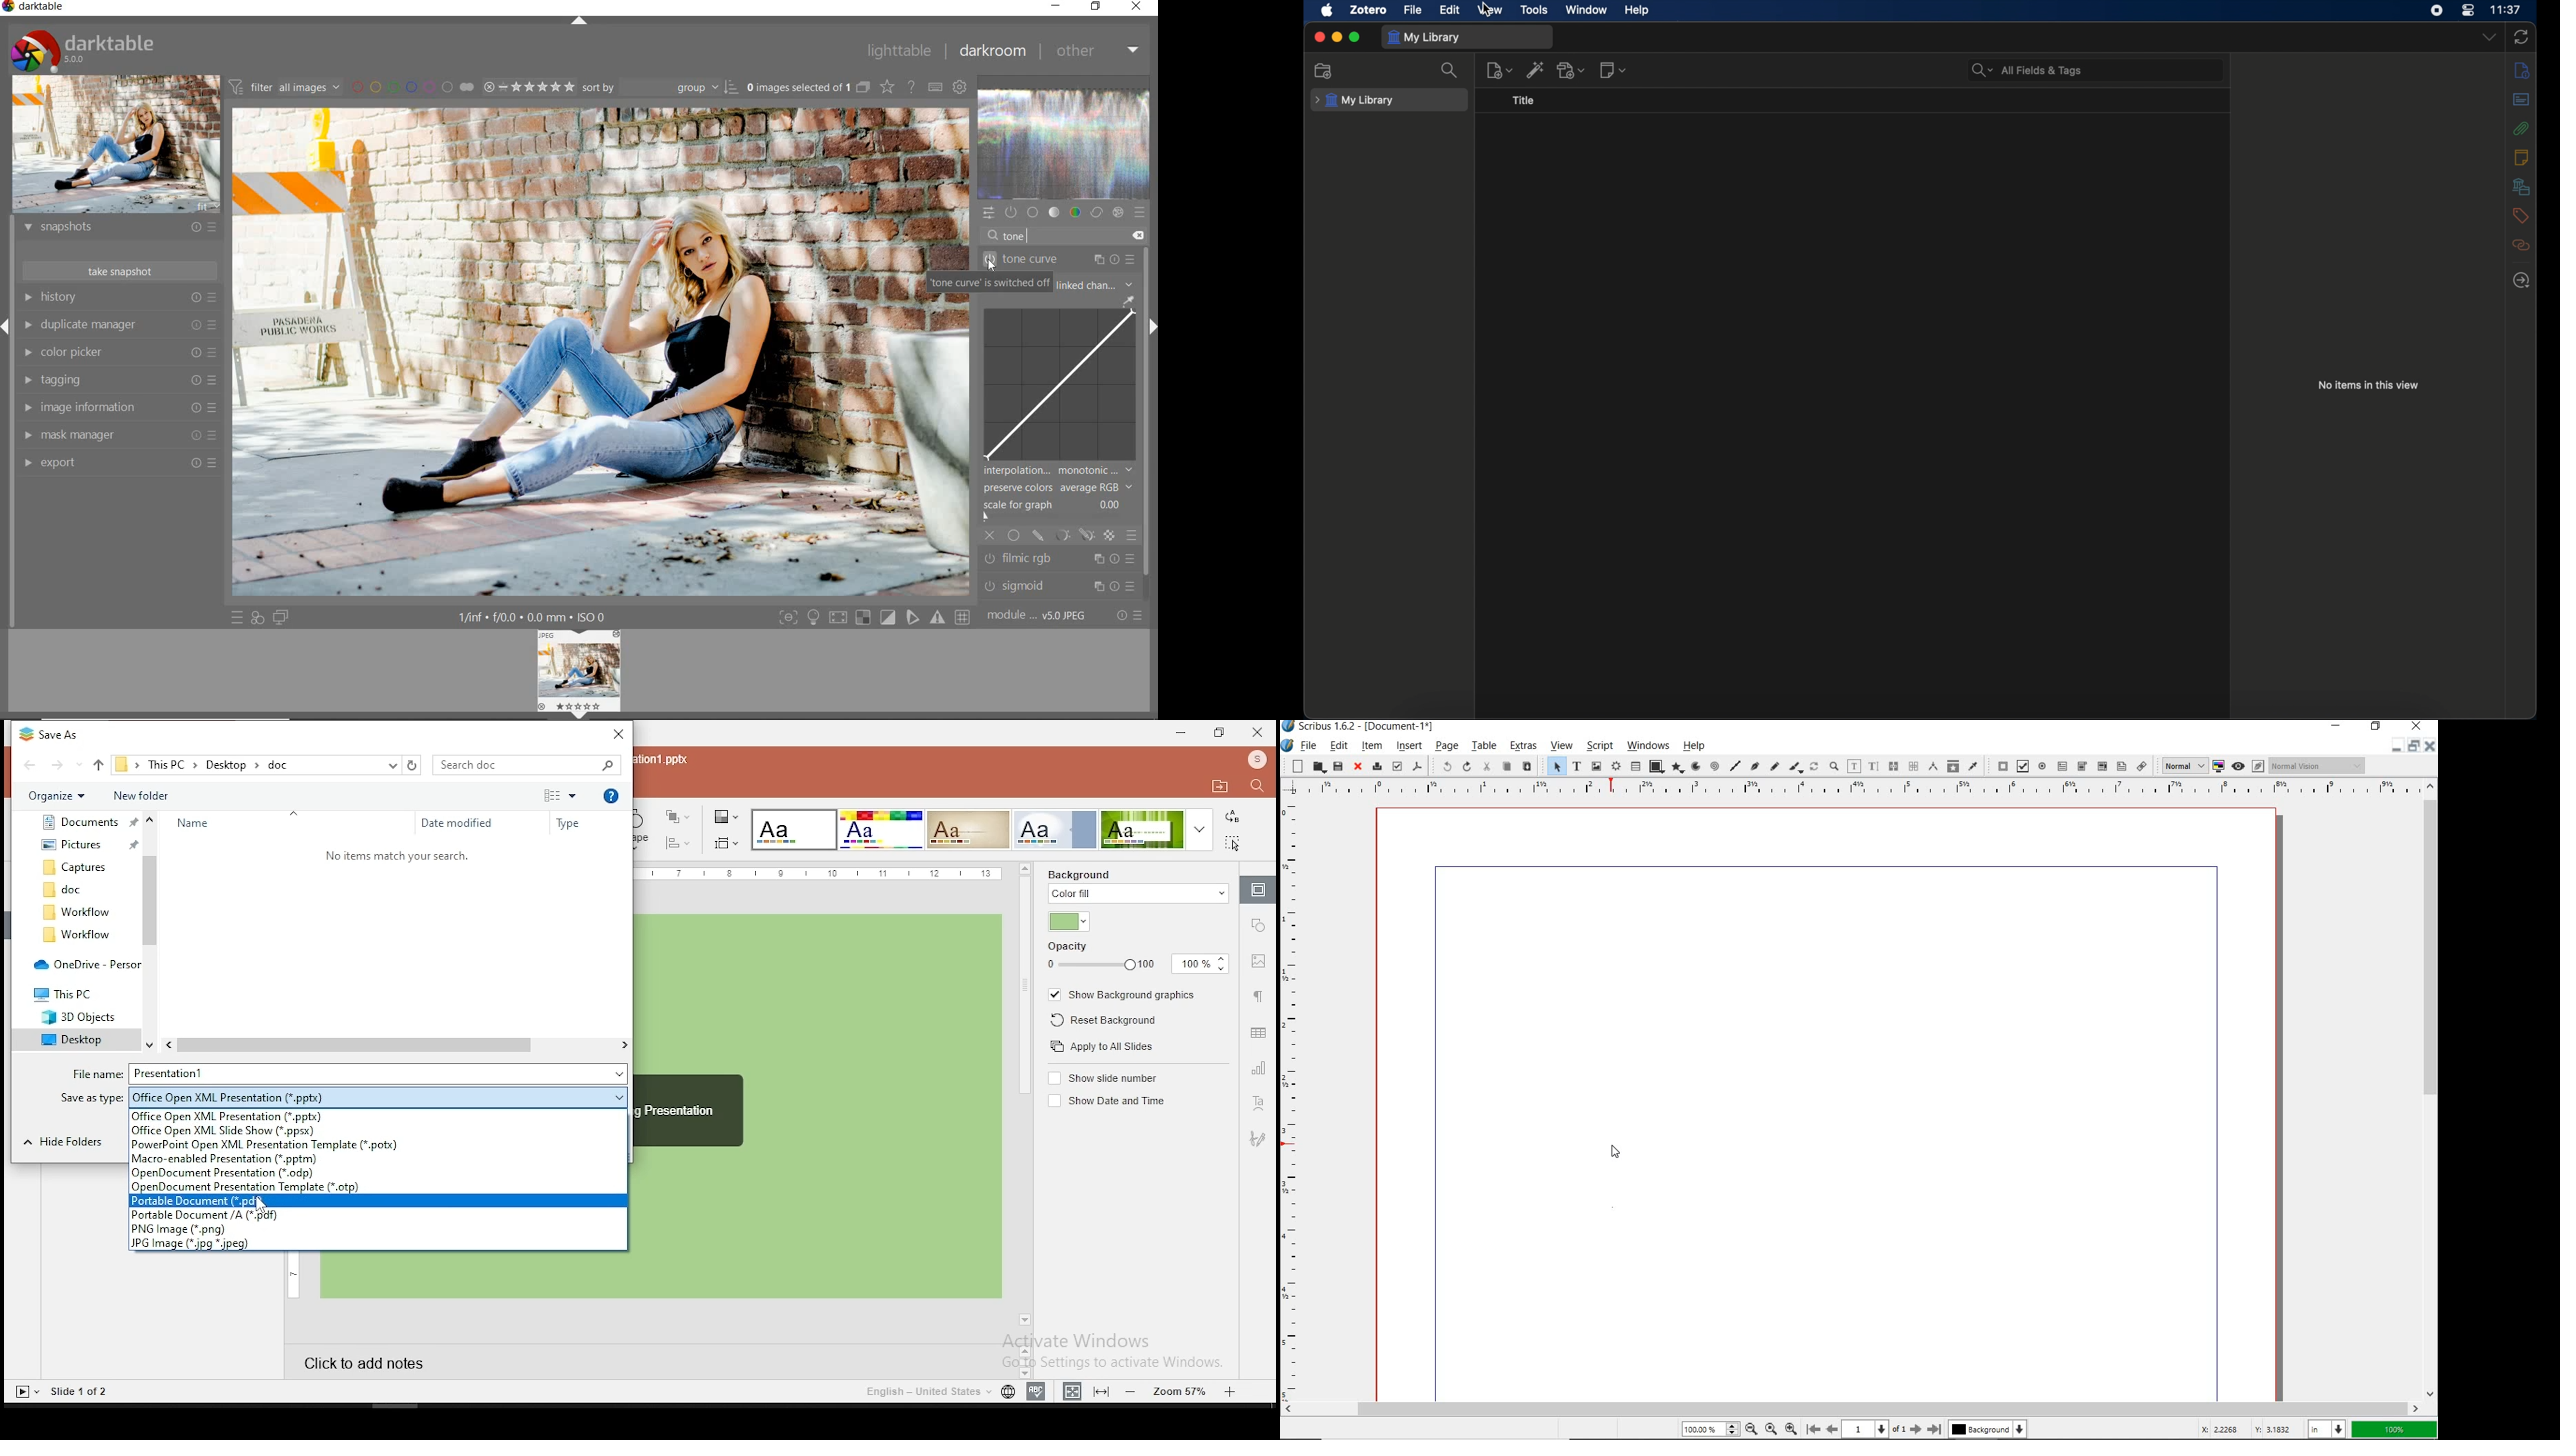 Image resolution: width=2576 pixels, height=1456 pixels. I want to click on office open XML show, so click(377, 1131).